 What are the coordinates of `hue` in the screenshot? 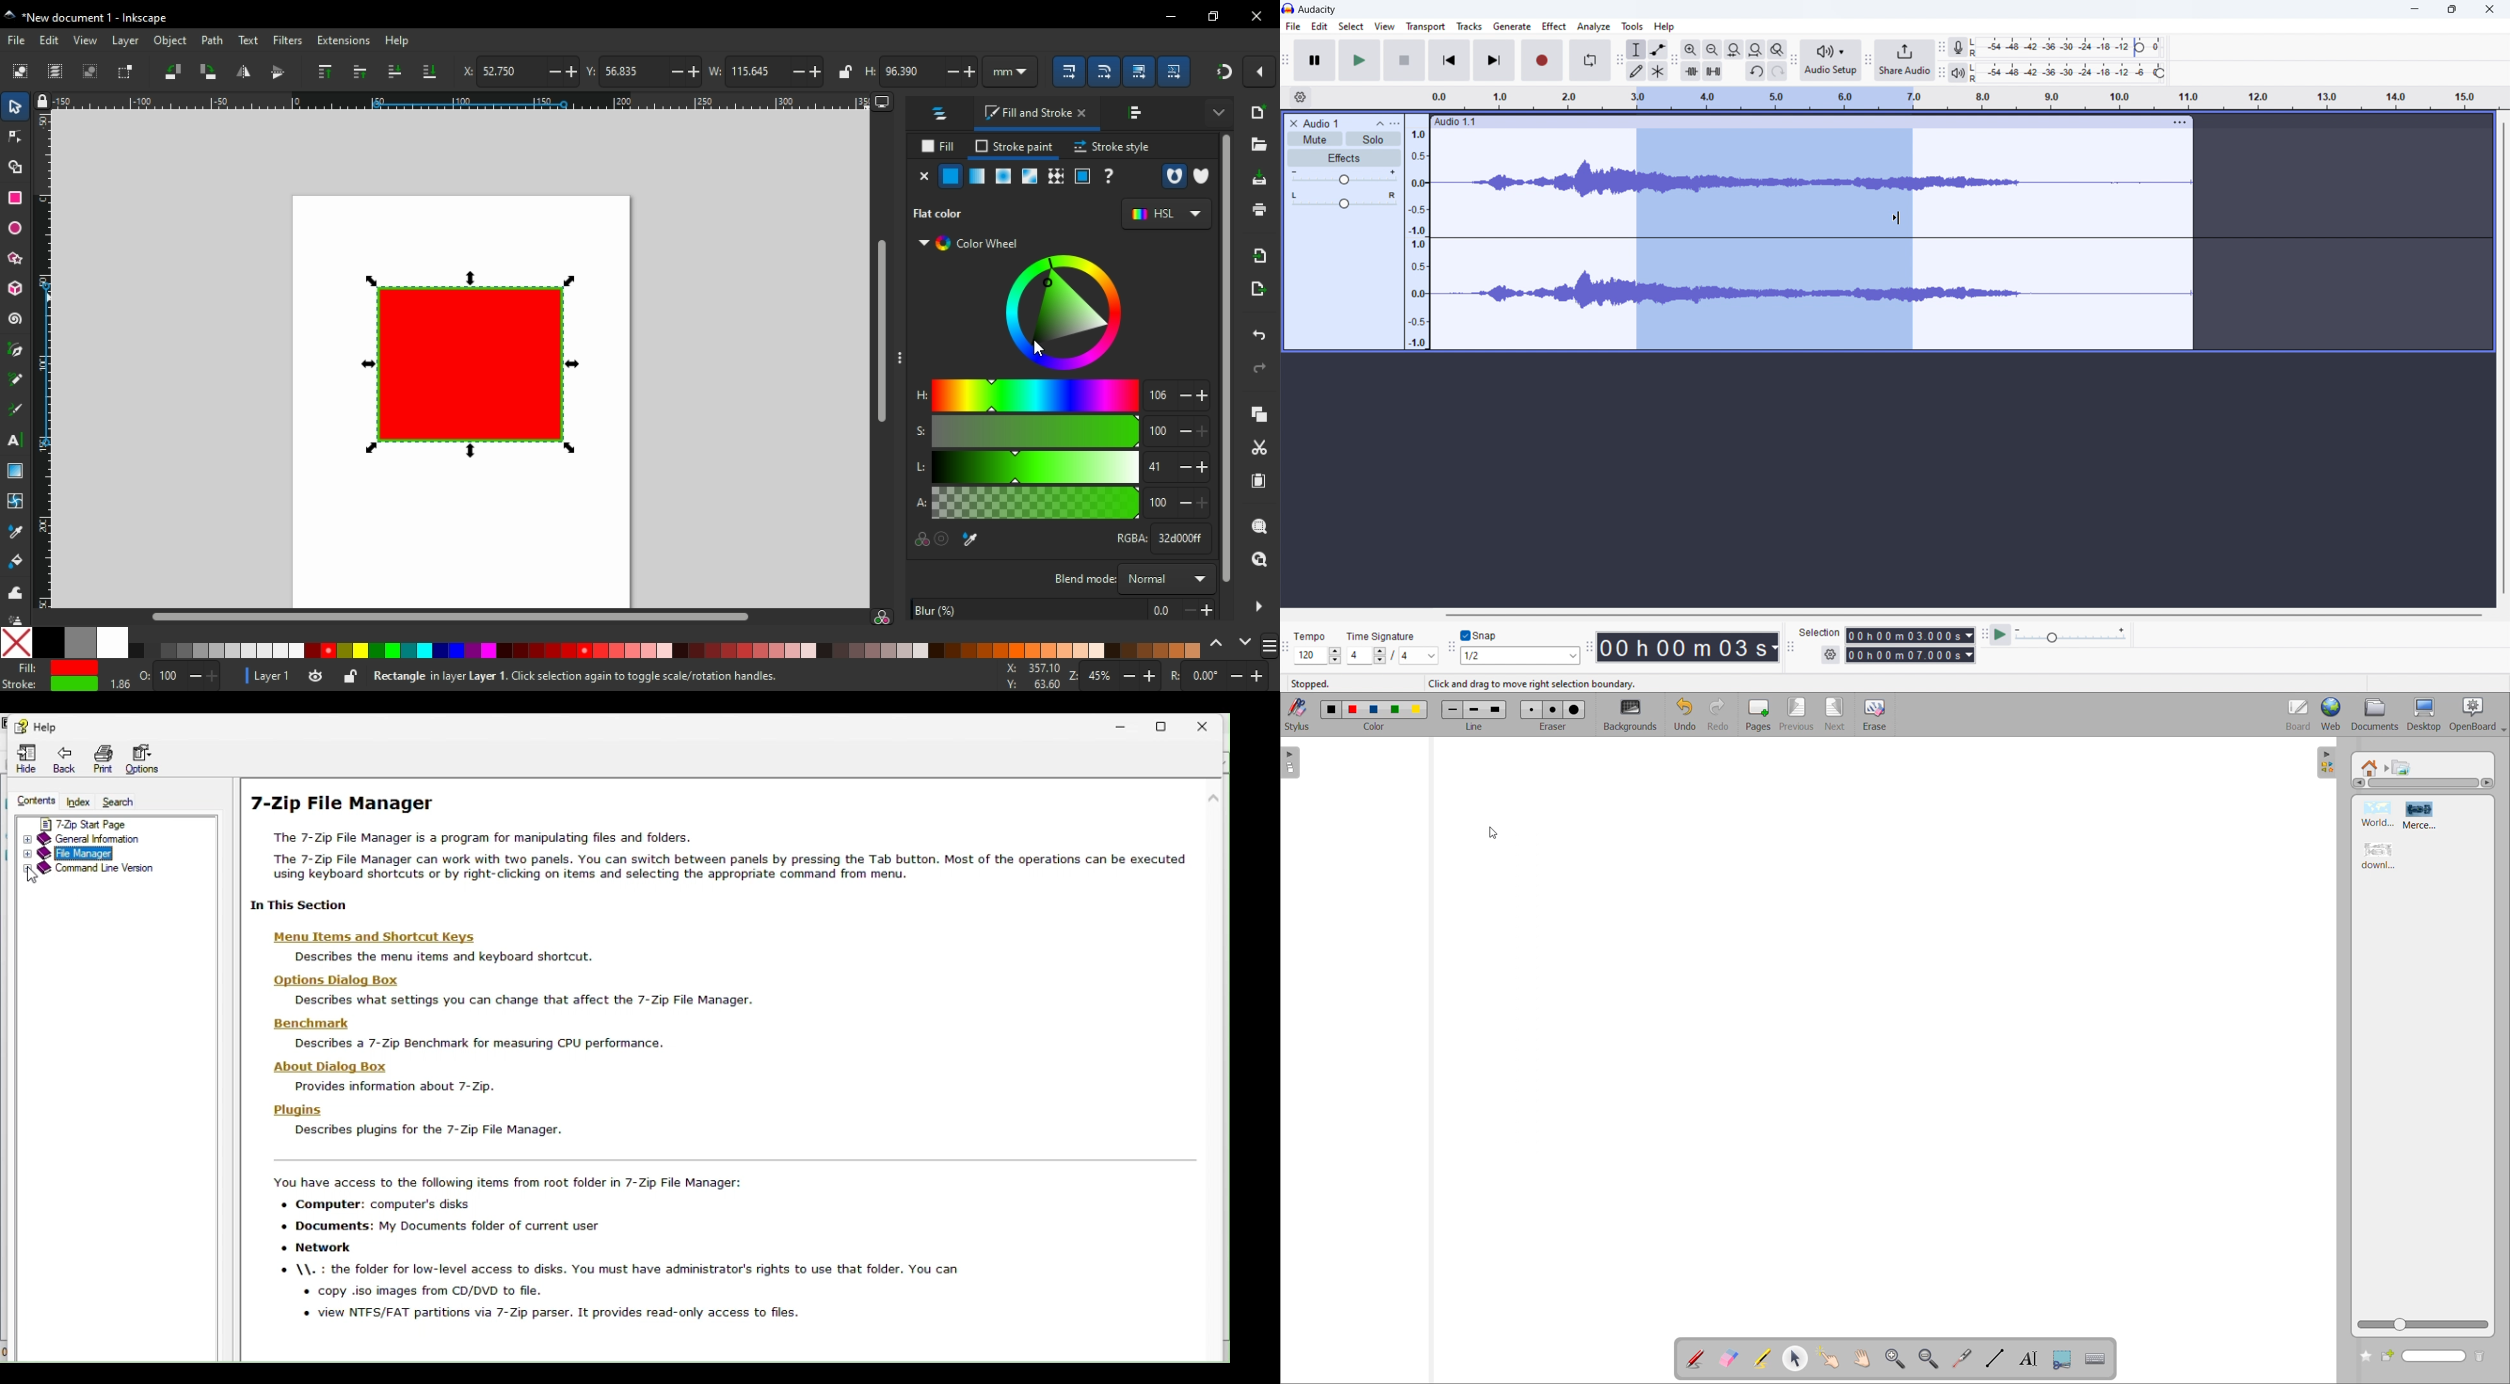 It's located at (1036, 395).